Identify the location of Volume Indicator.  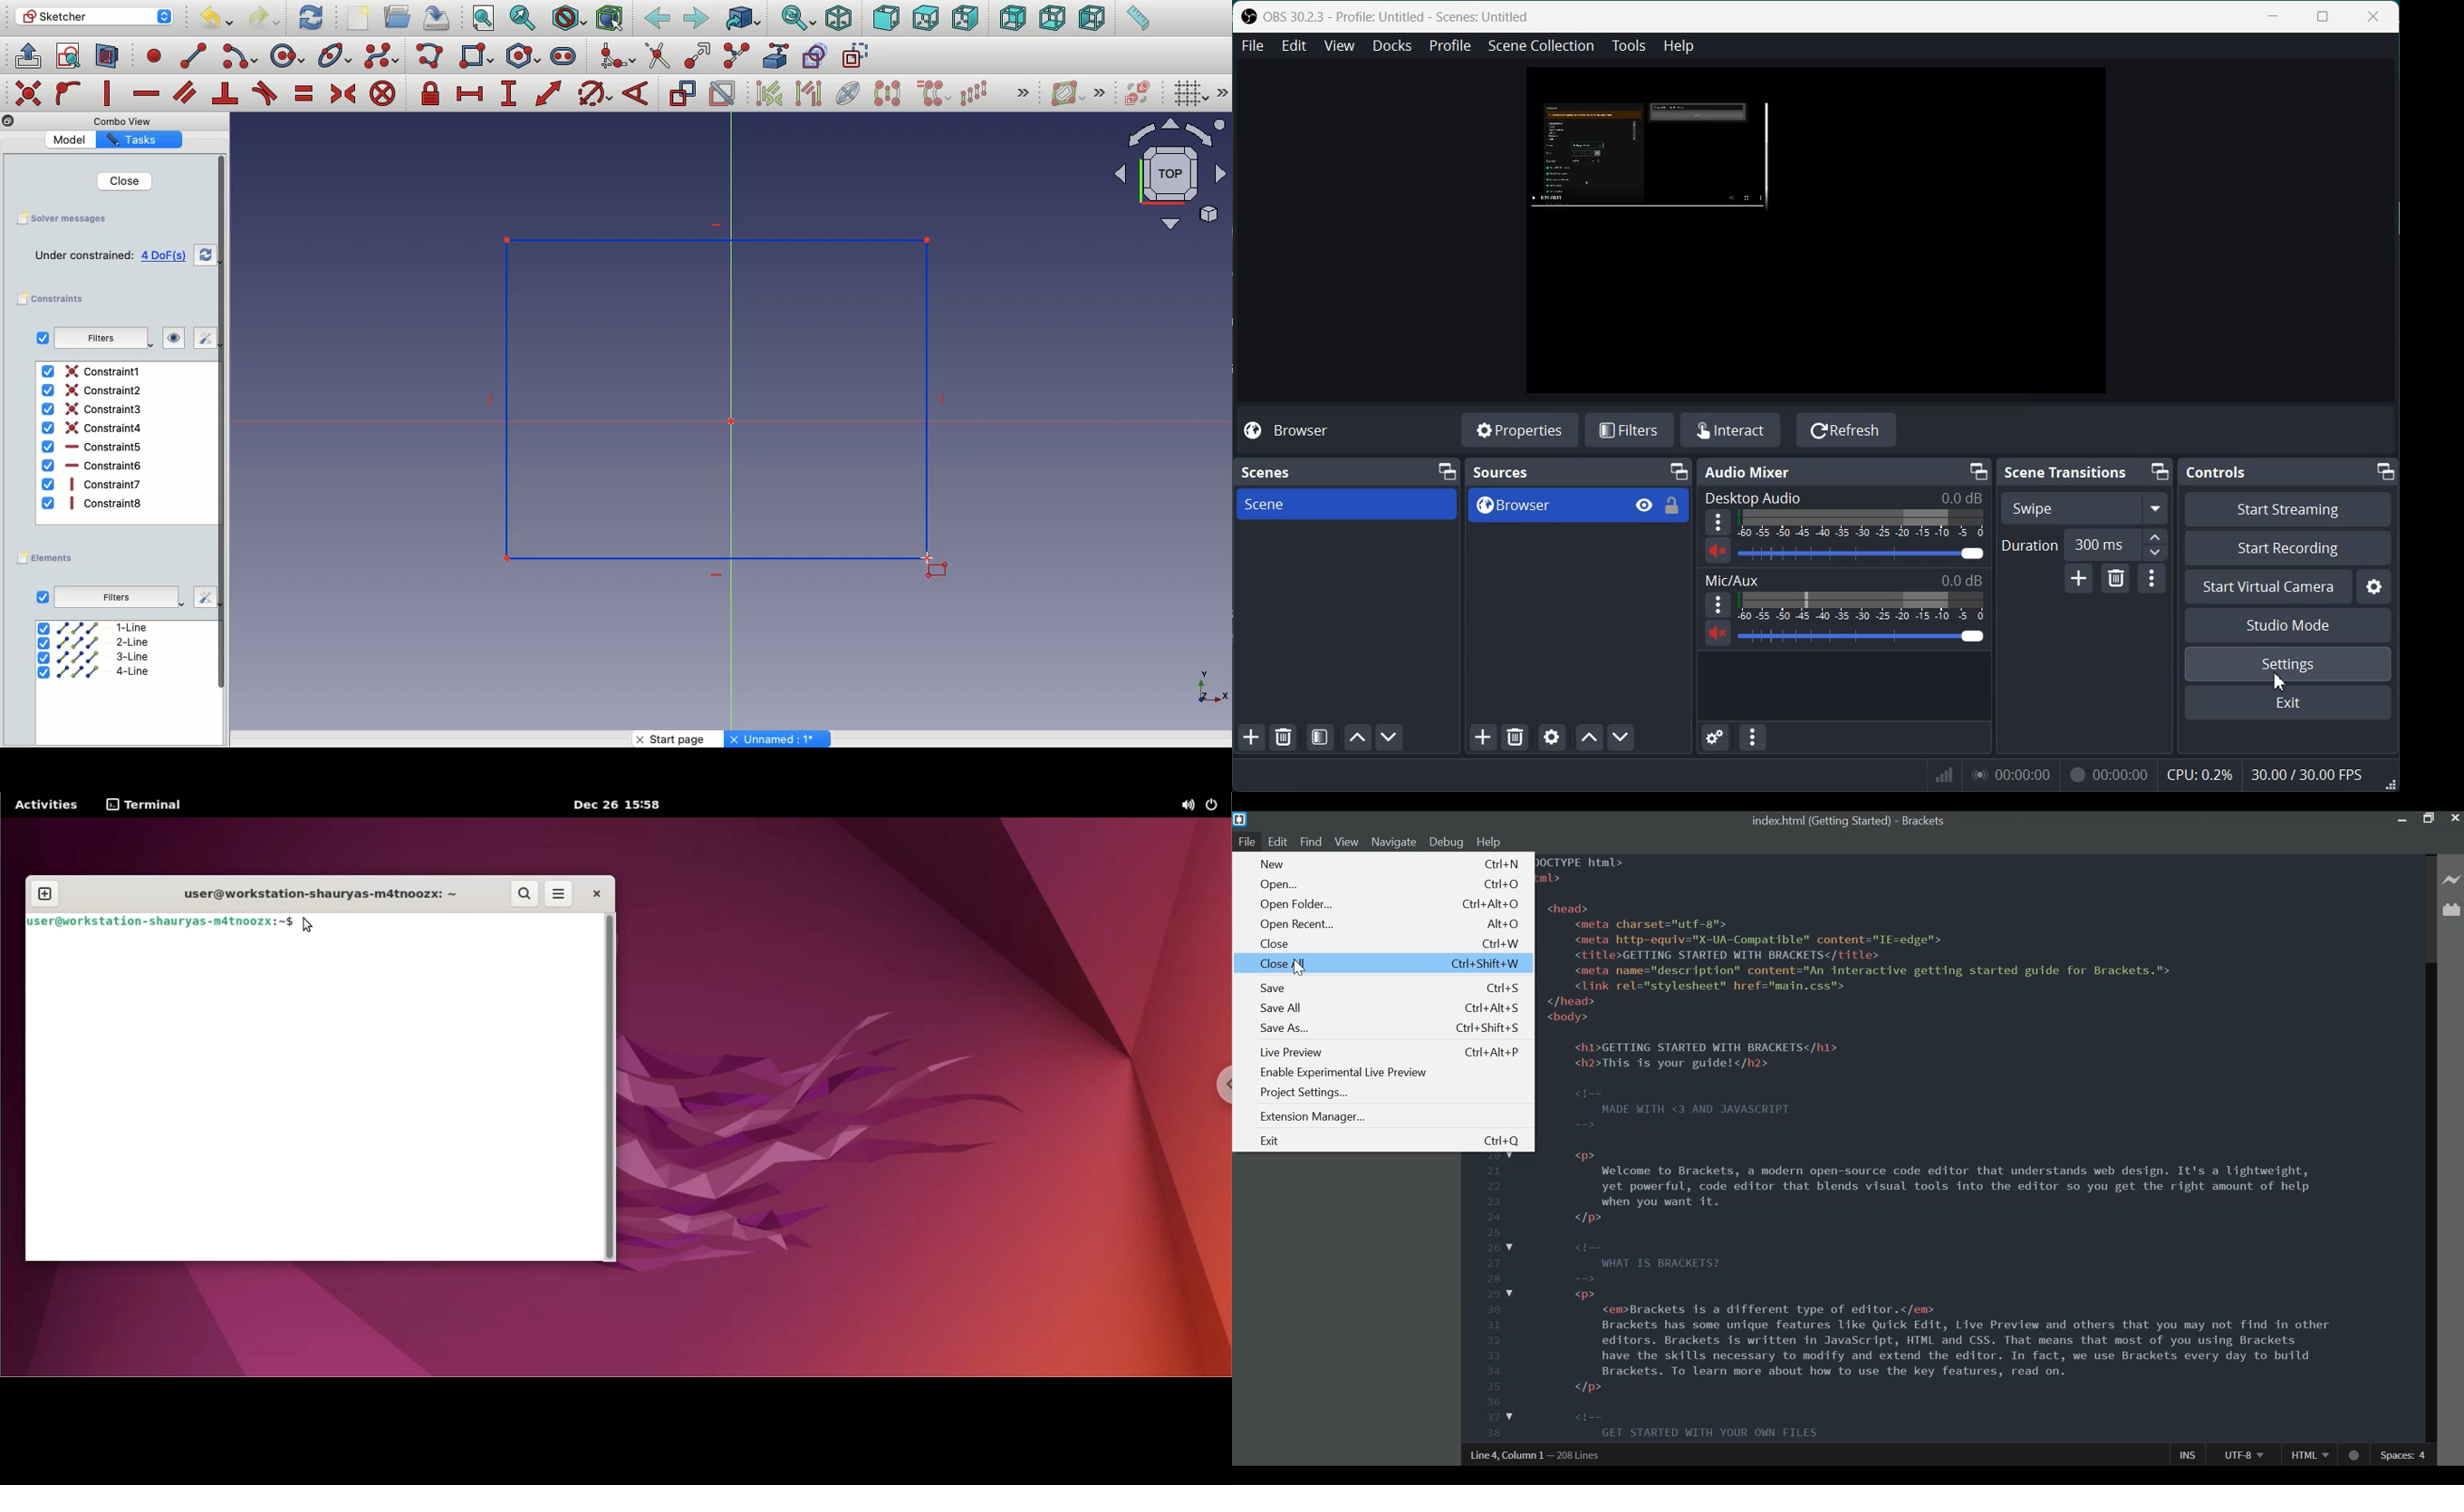
(1861, 524).